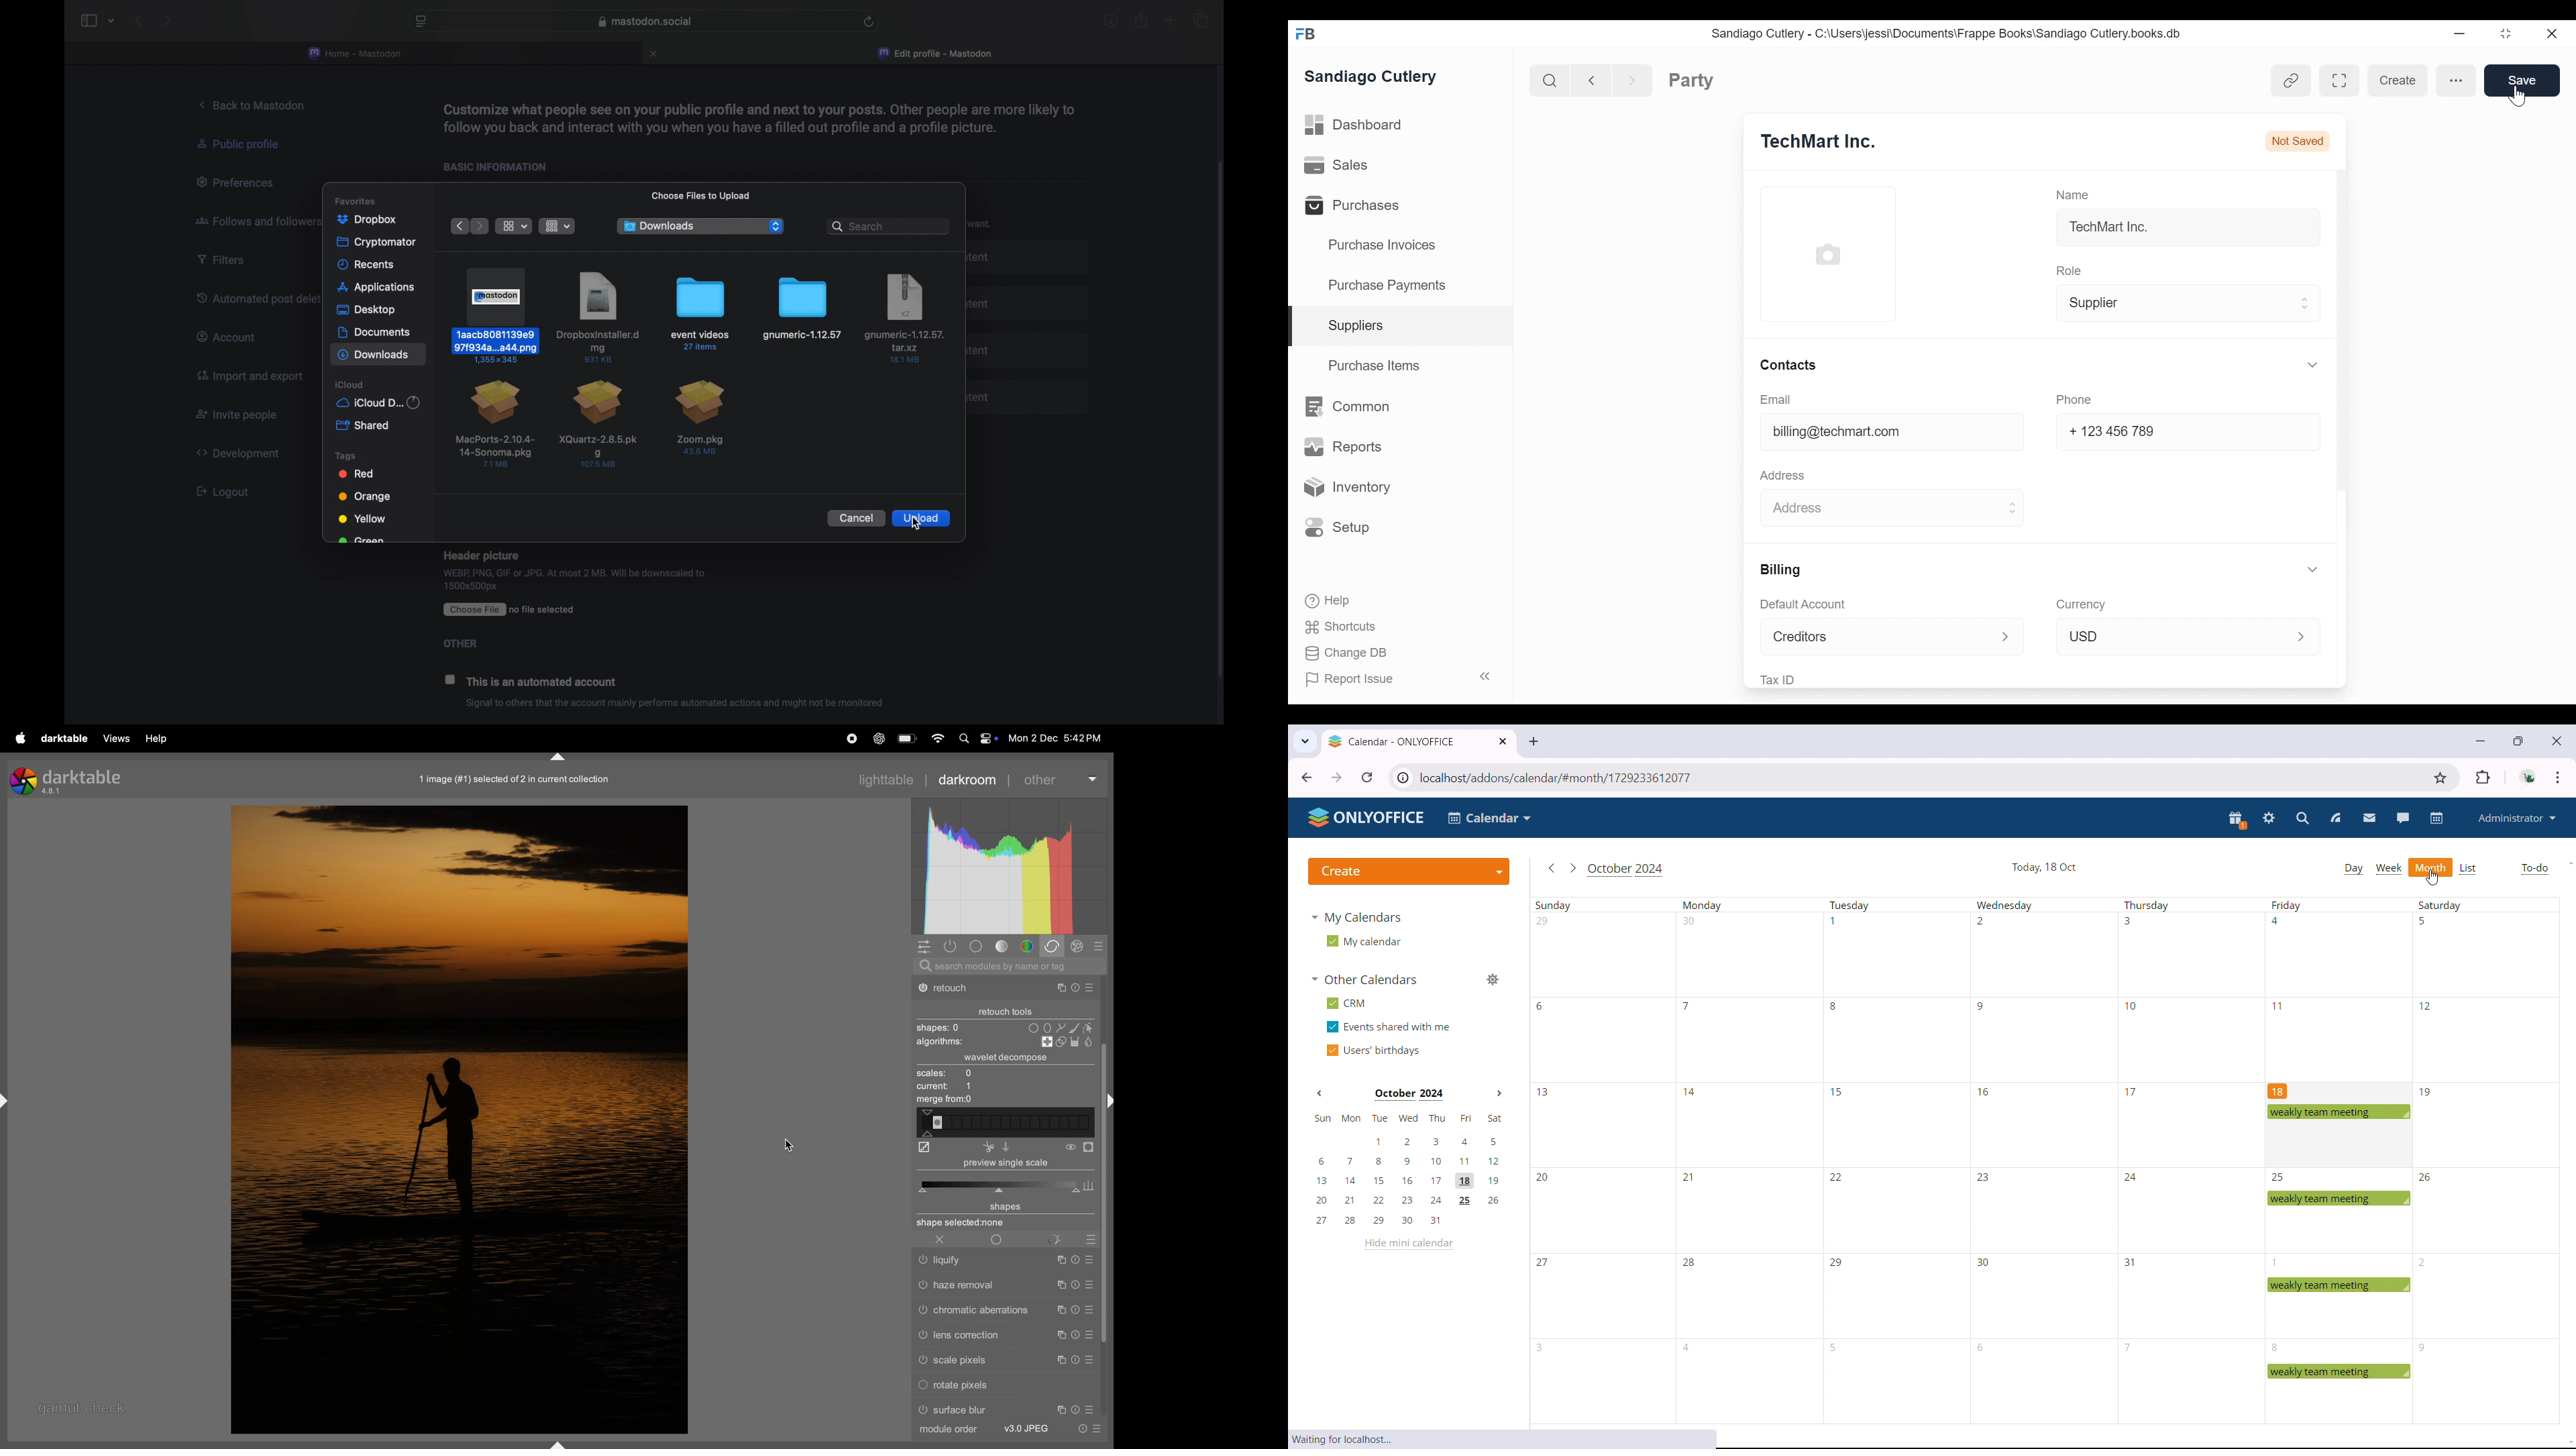 The height and width of the screenshot is (1456, 2576). Describe the element at coordinates (700, 314) in the screenshot. I see `file` at that location.